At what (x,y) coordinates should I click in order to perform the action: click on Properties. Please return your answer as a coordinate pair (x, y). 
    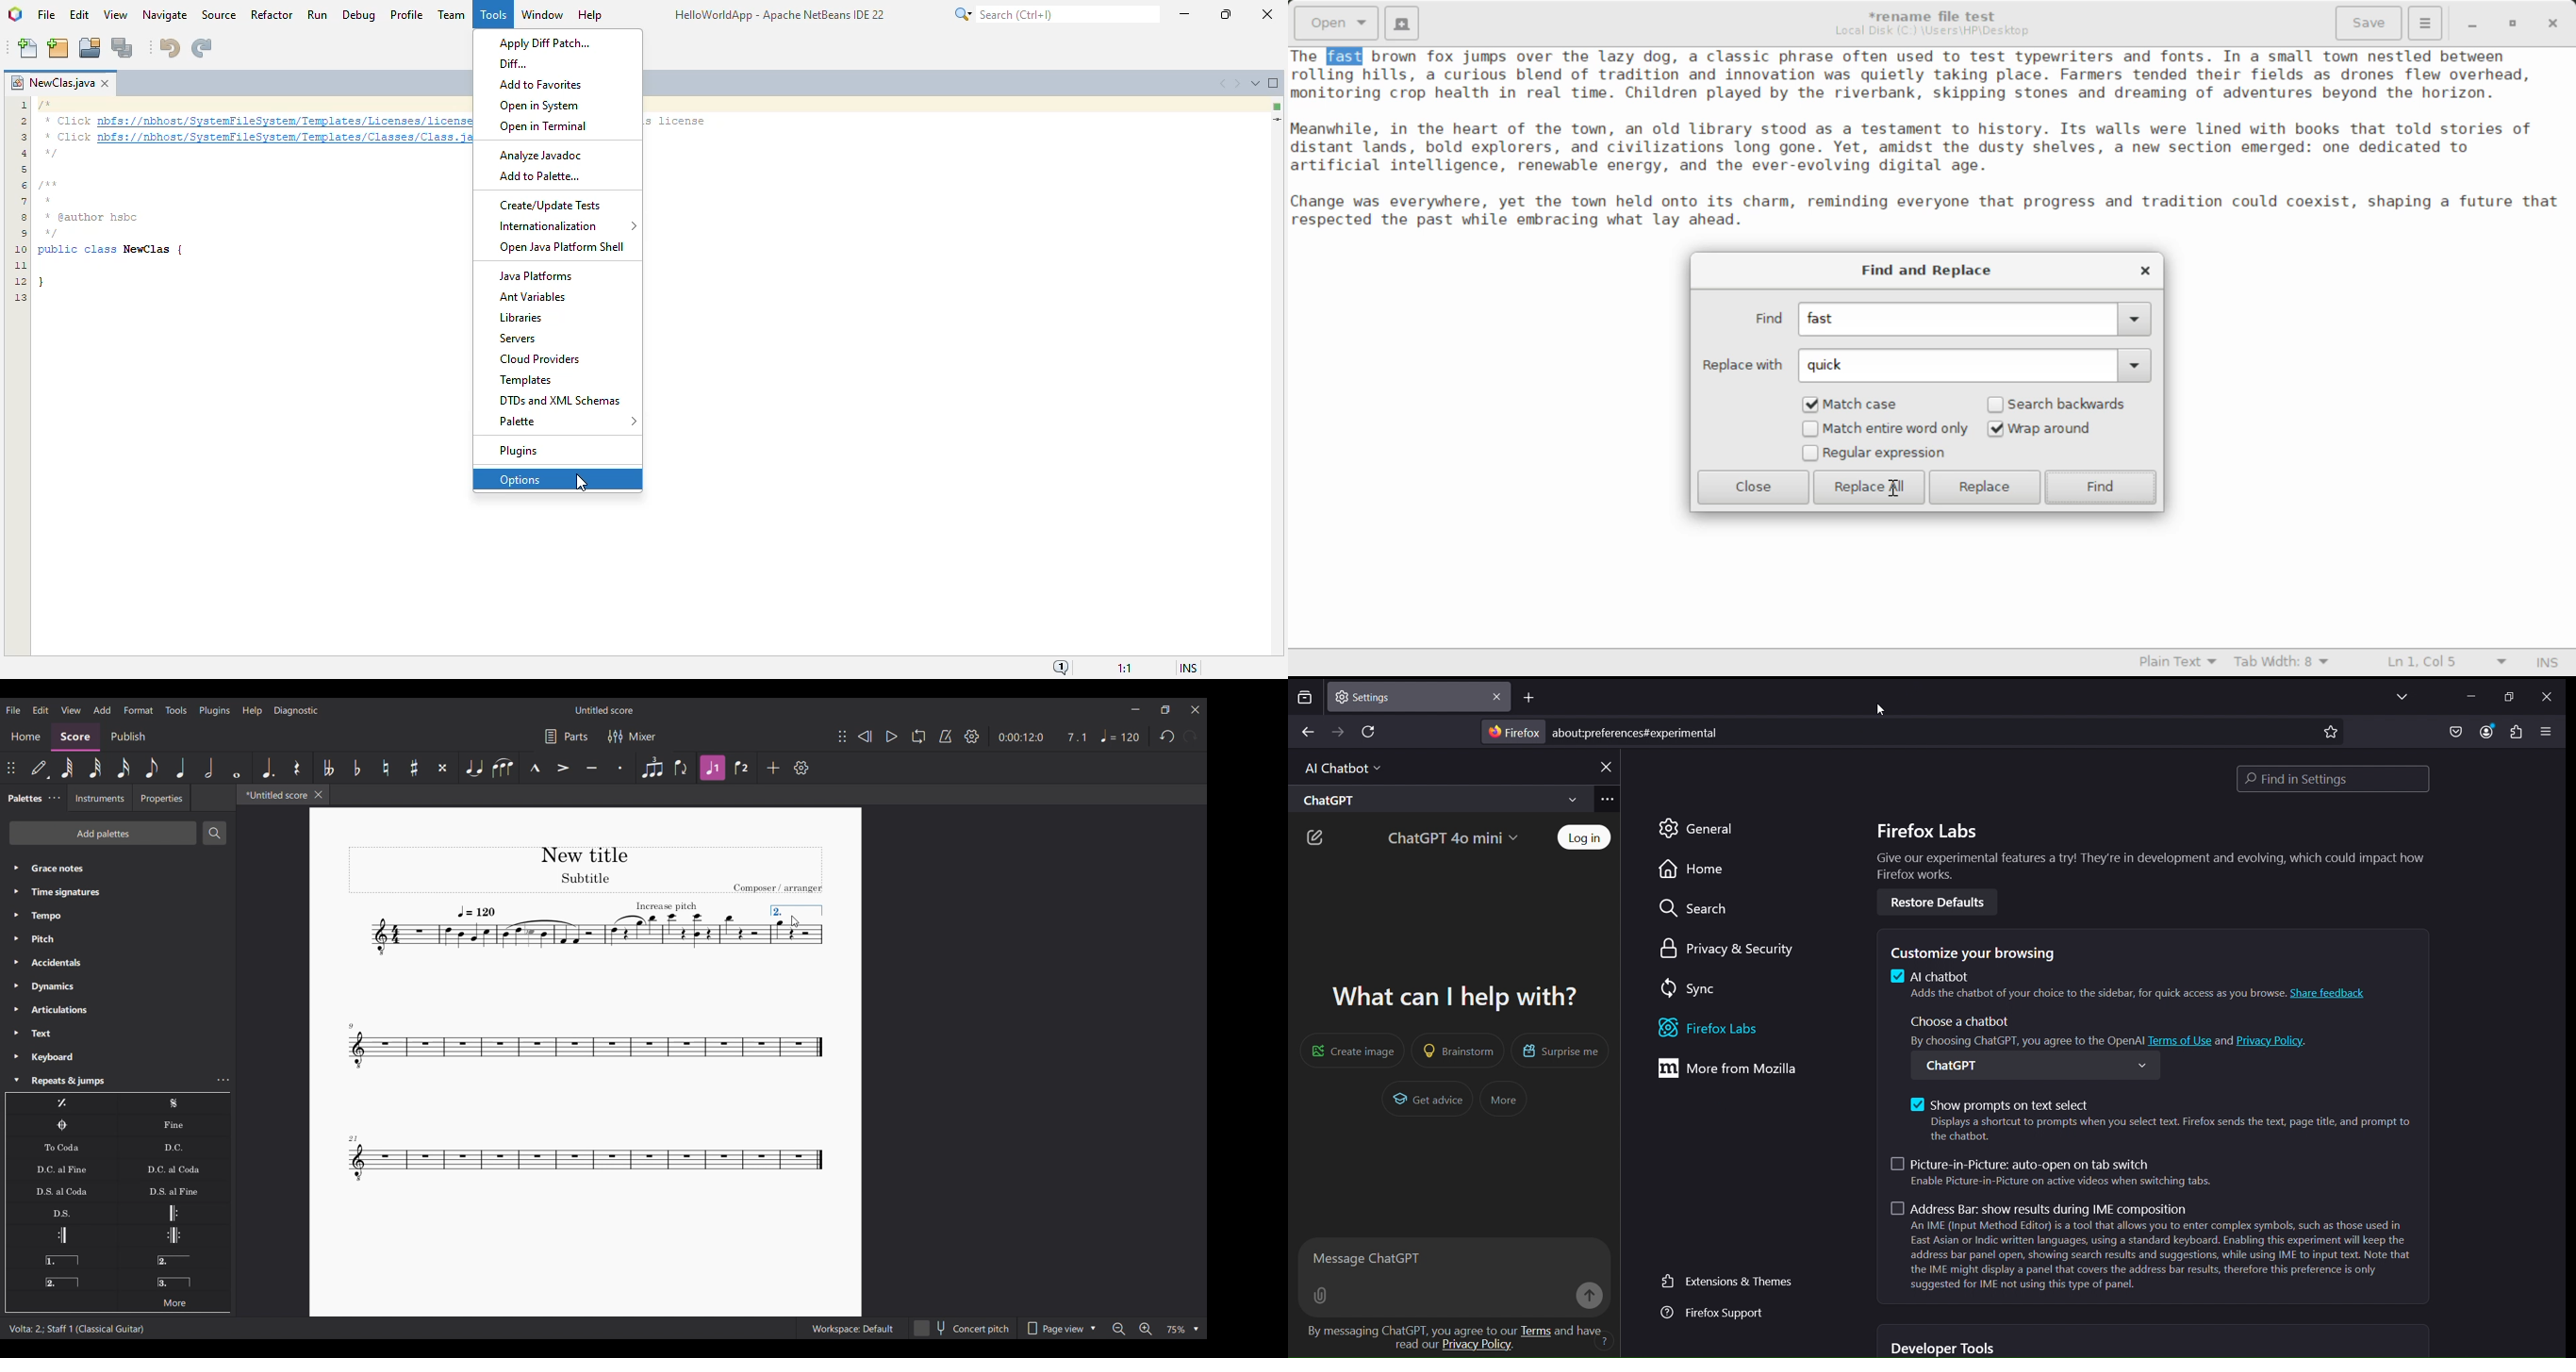
    Looking at the image, I should click on (161, 798).